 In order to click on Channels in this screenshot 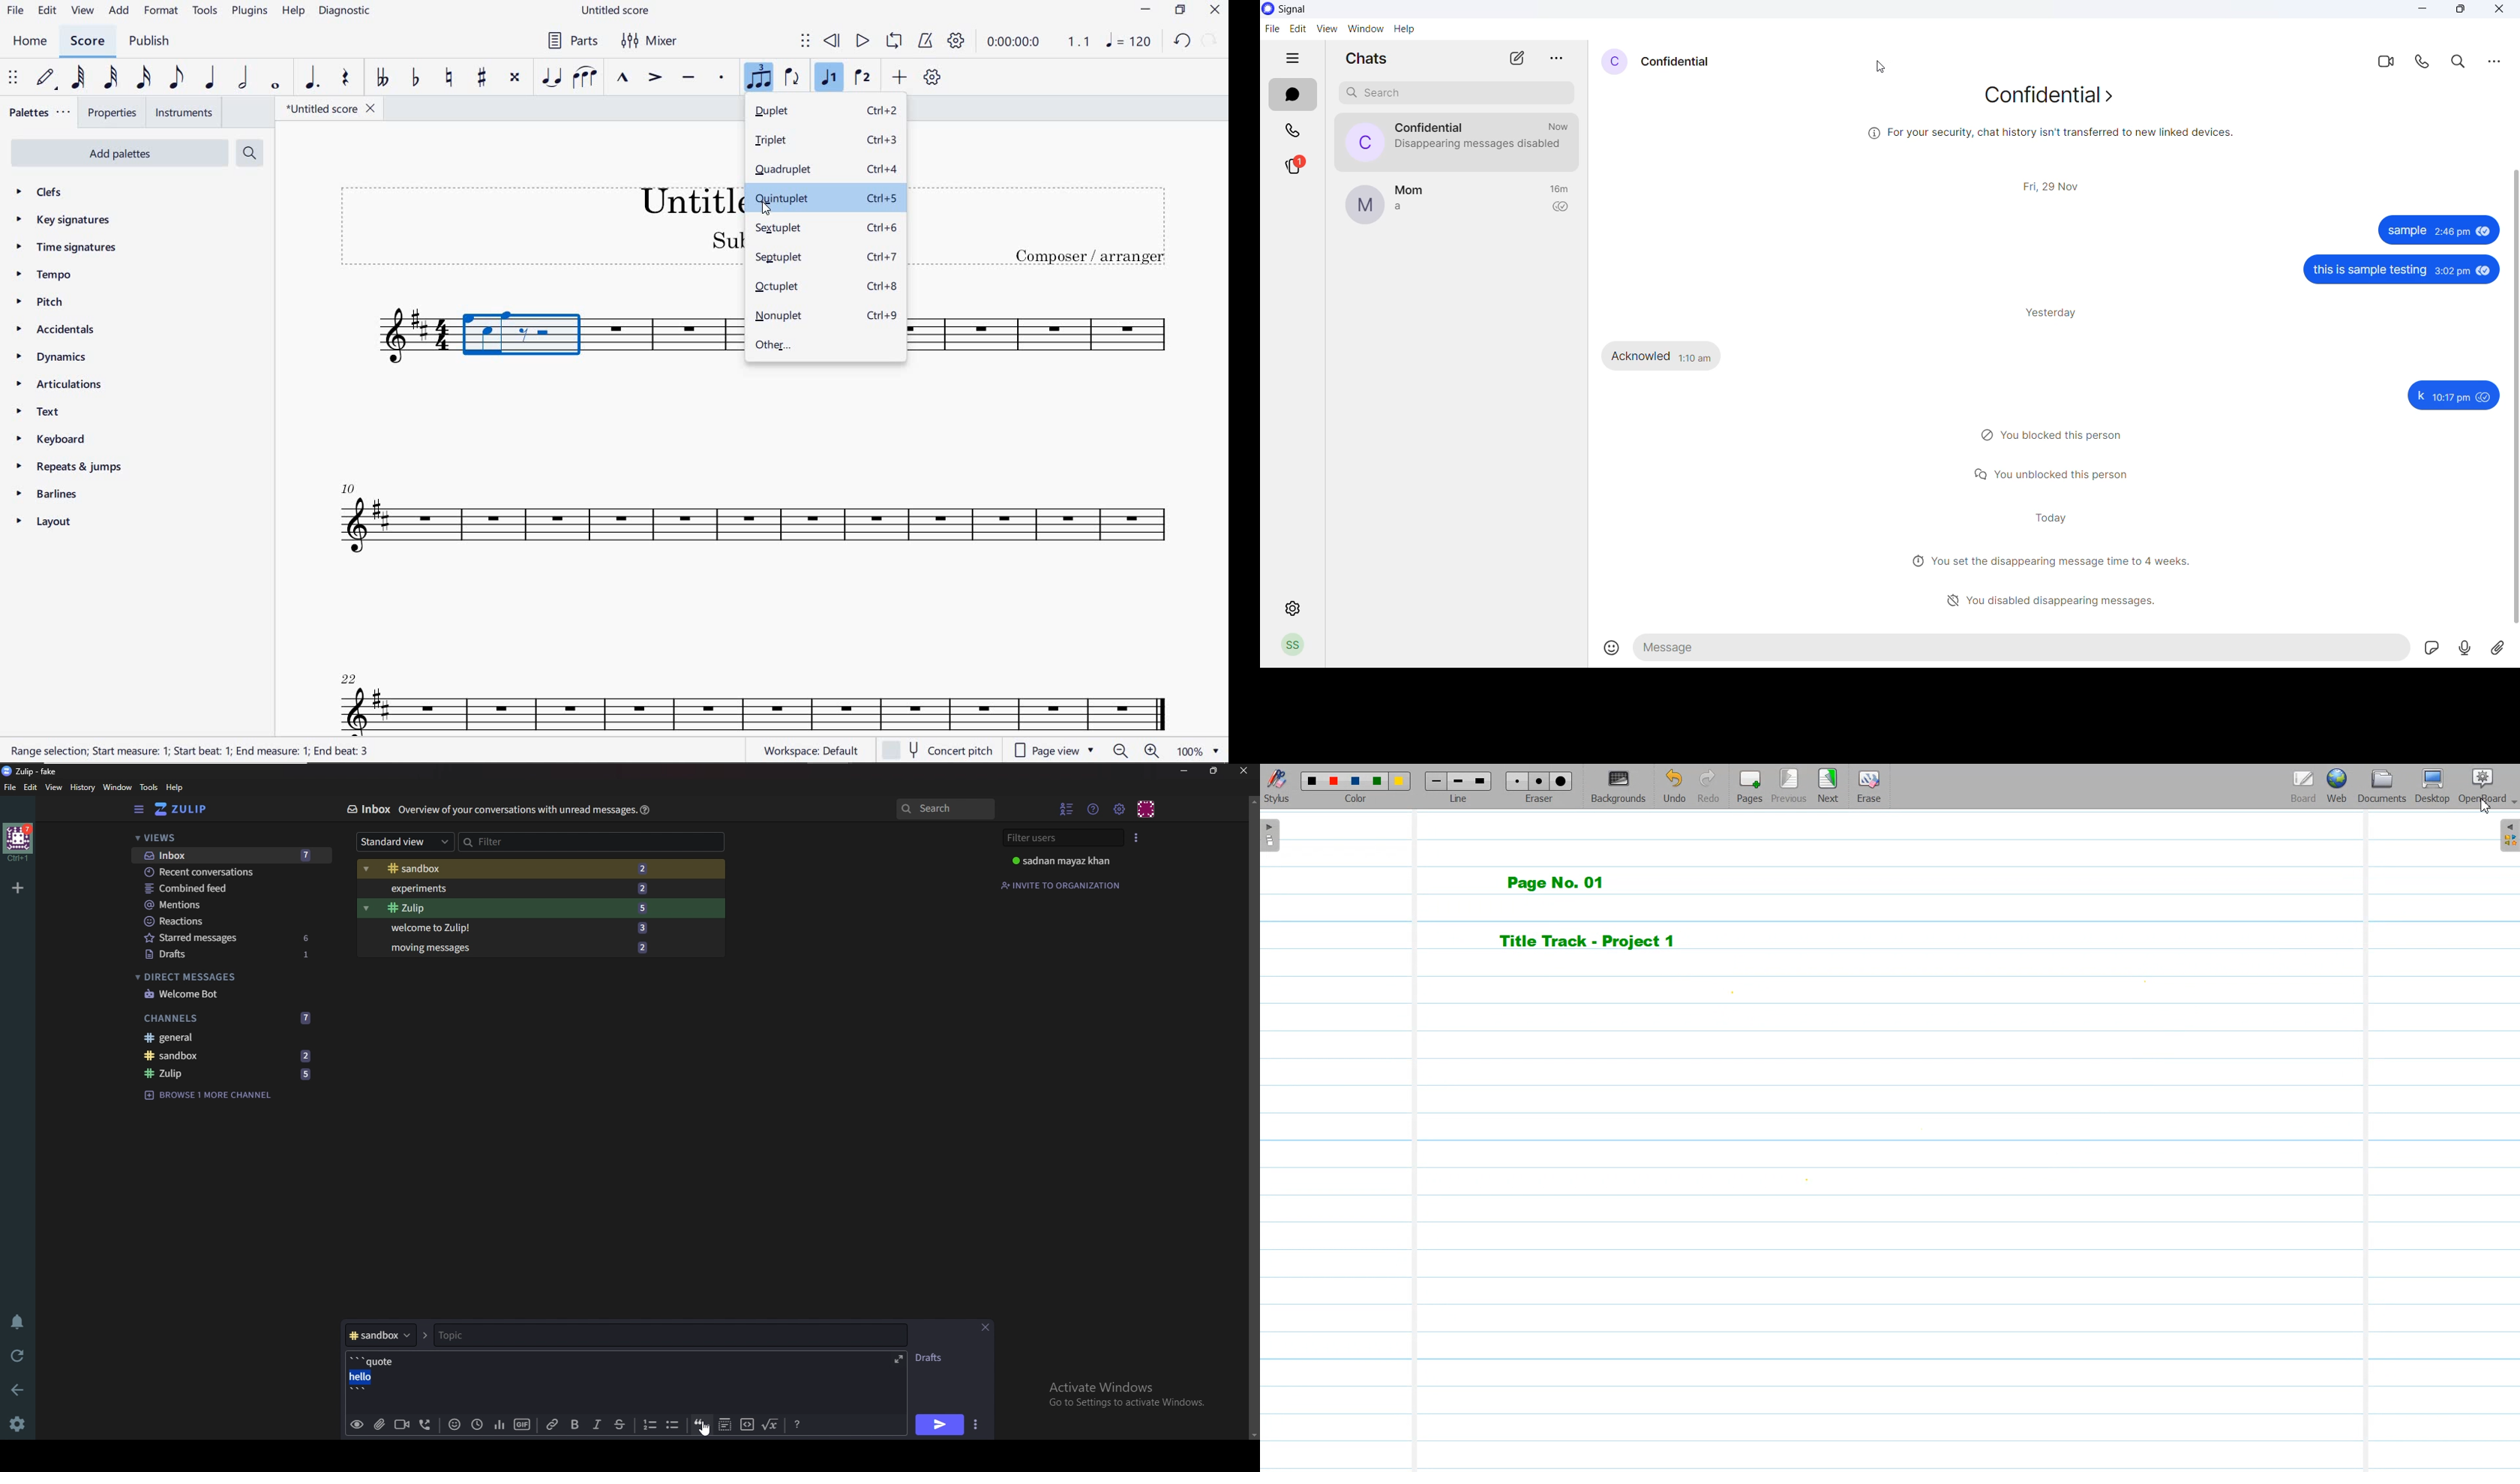, I will do `click(201, 1018)`.